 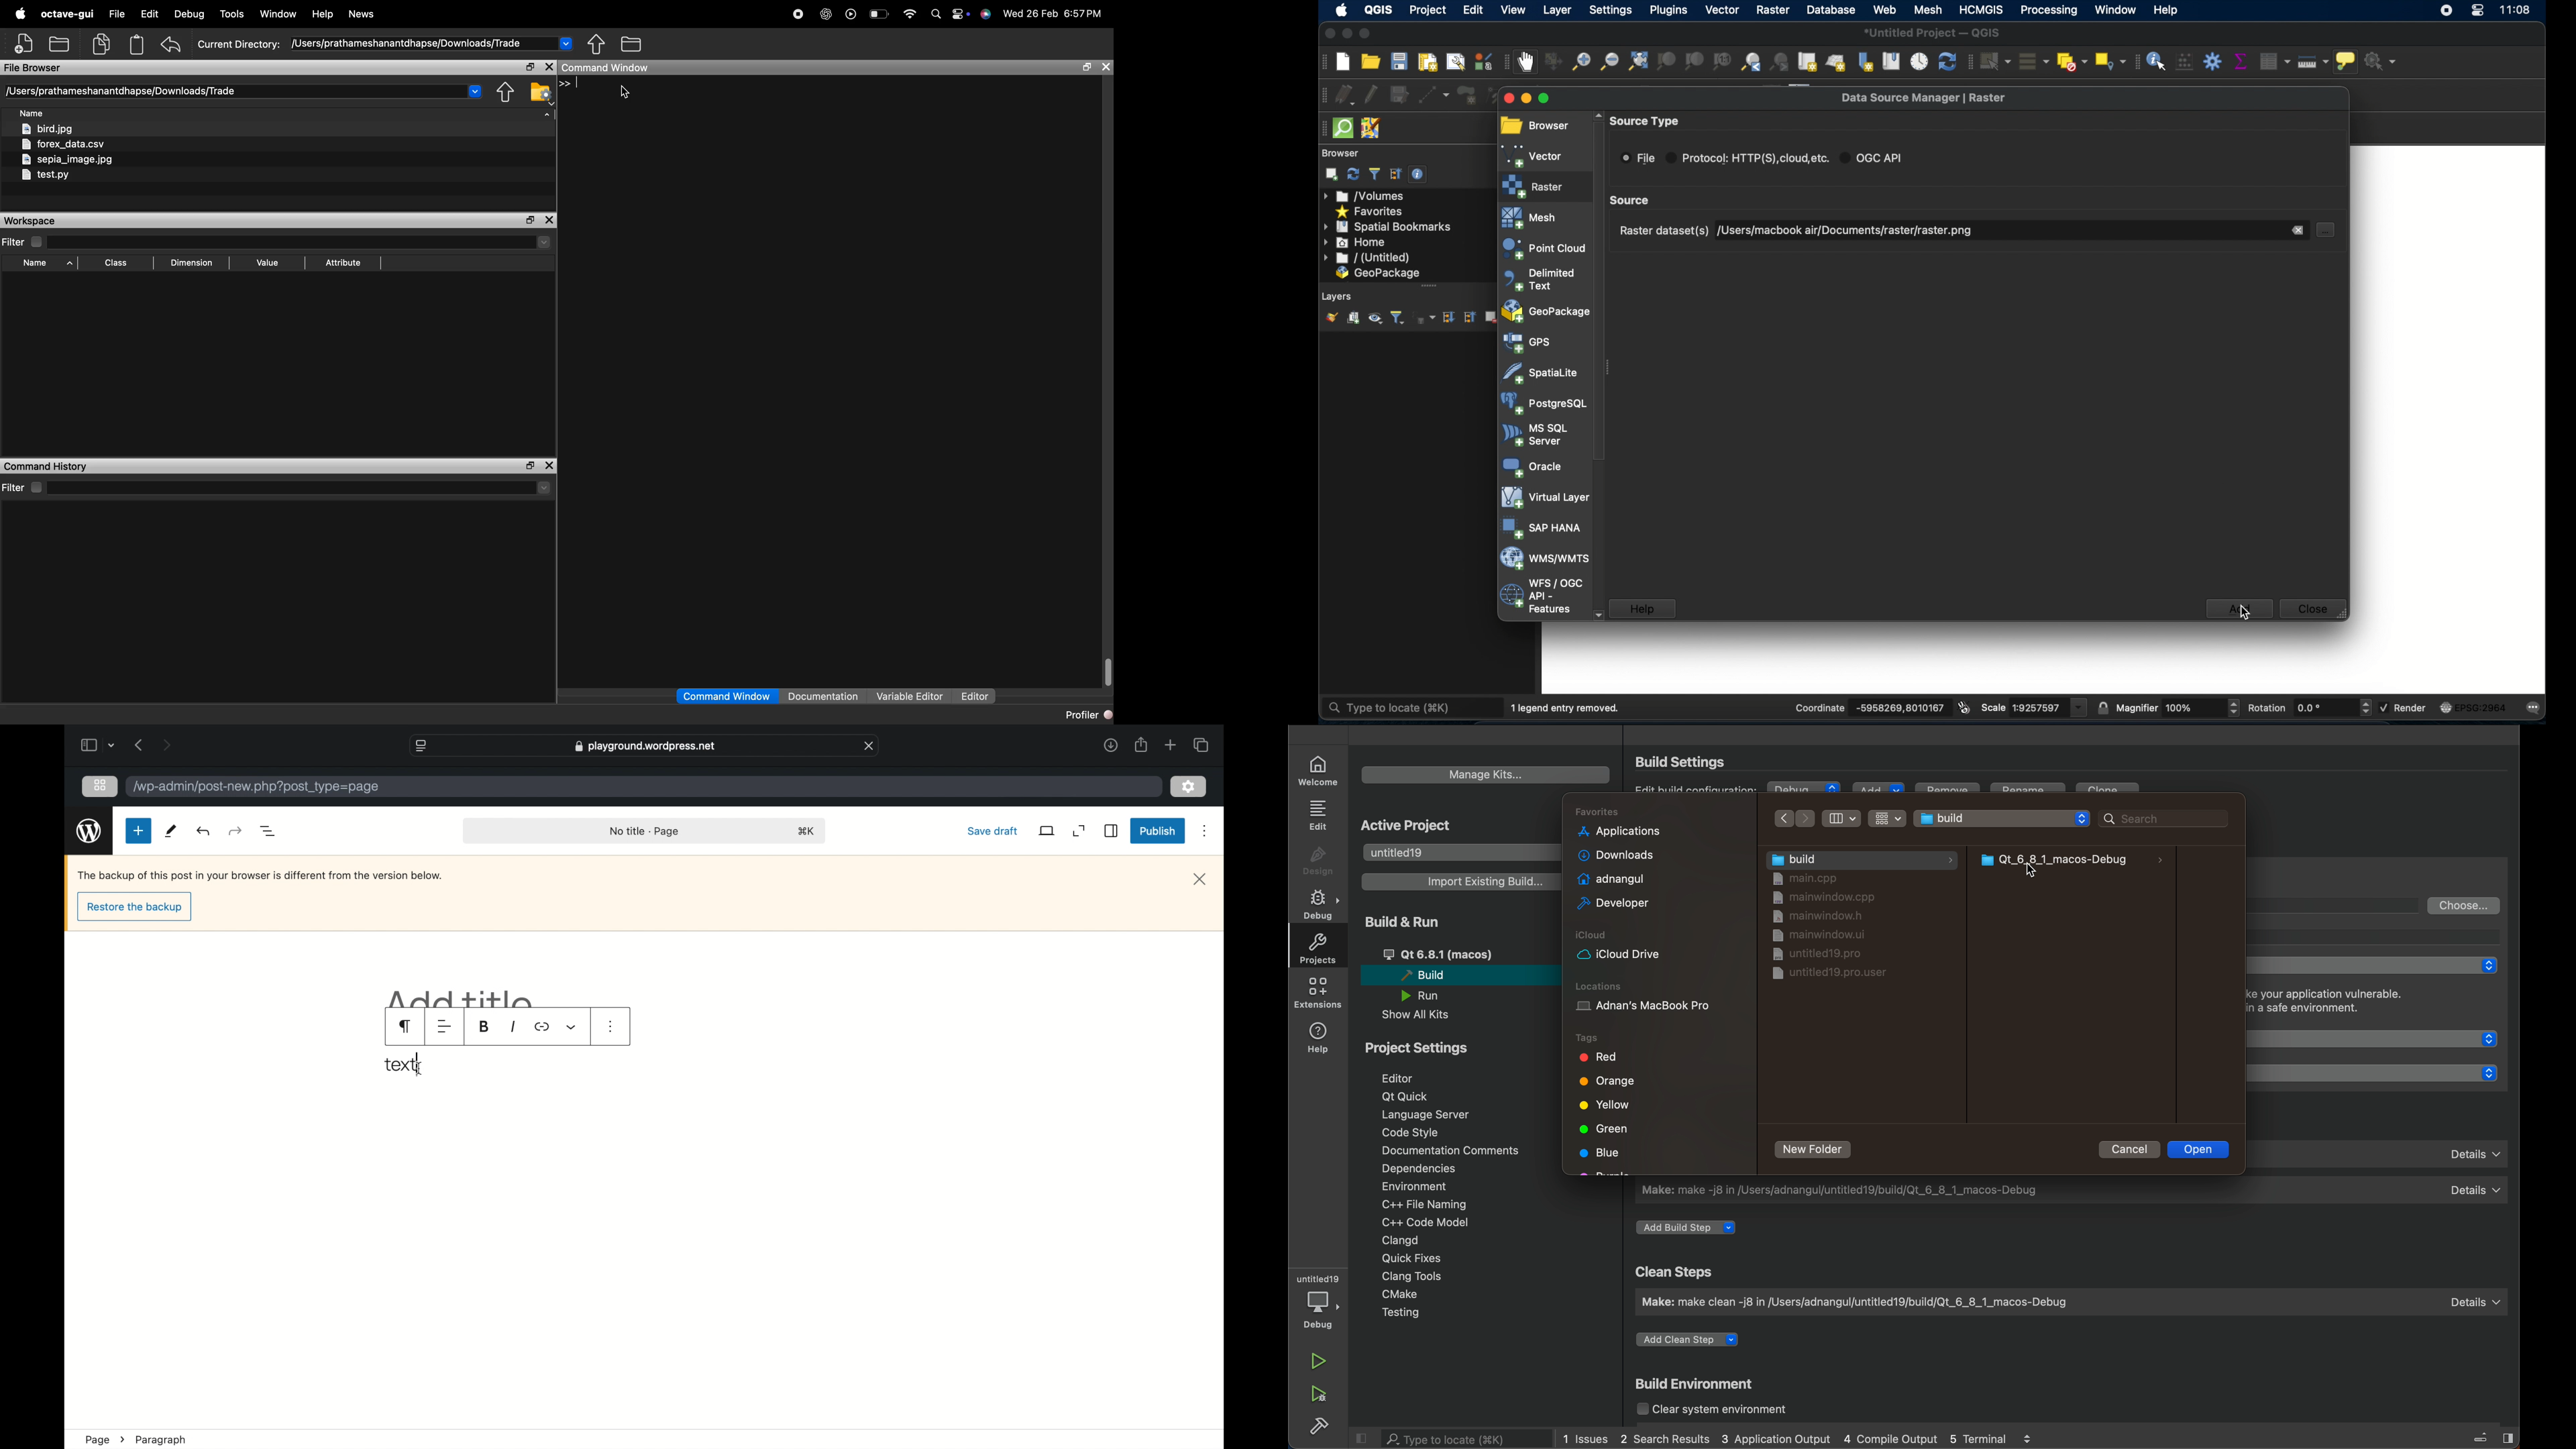 What do you see at coordinates (2383, 936) in the screenshot?
I see `tooltp` at bounding box center [2383, 936].